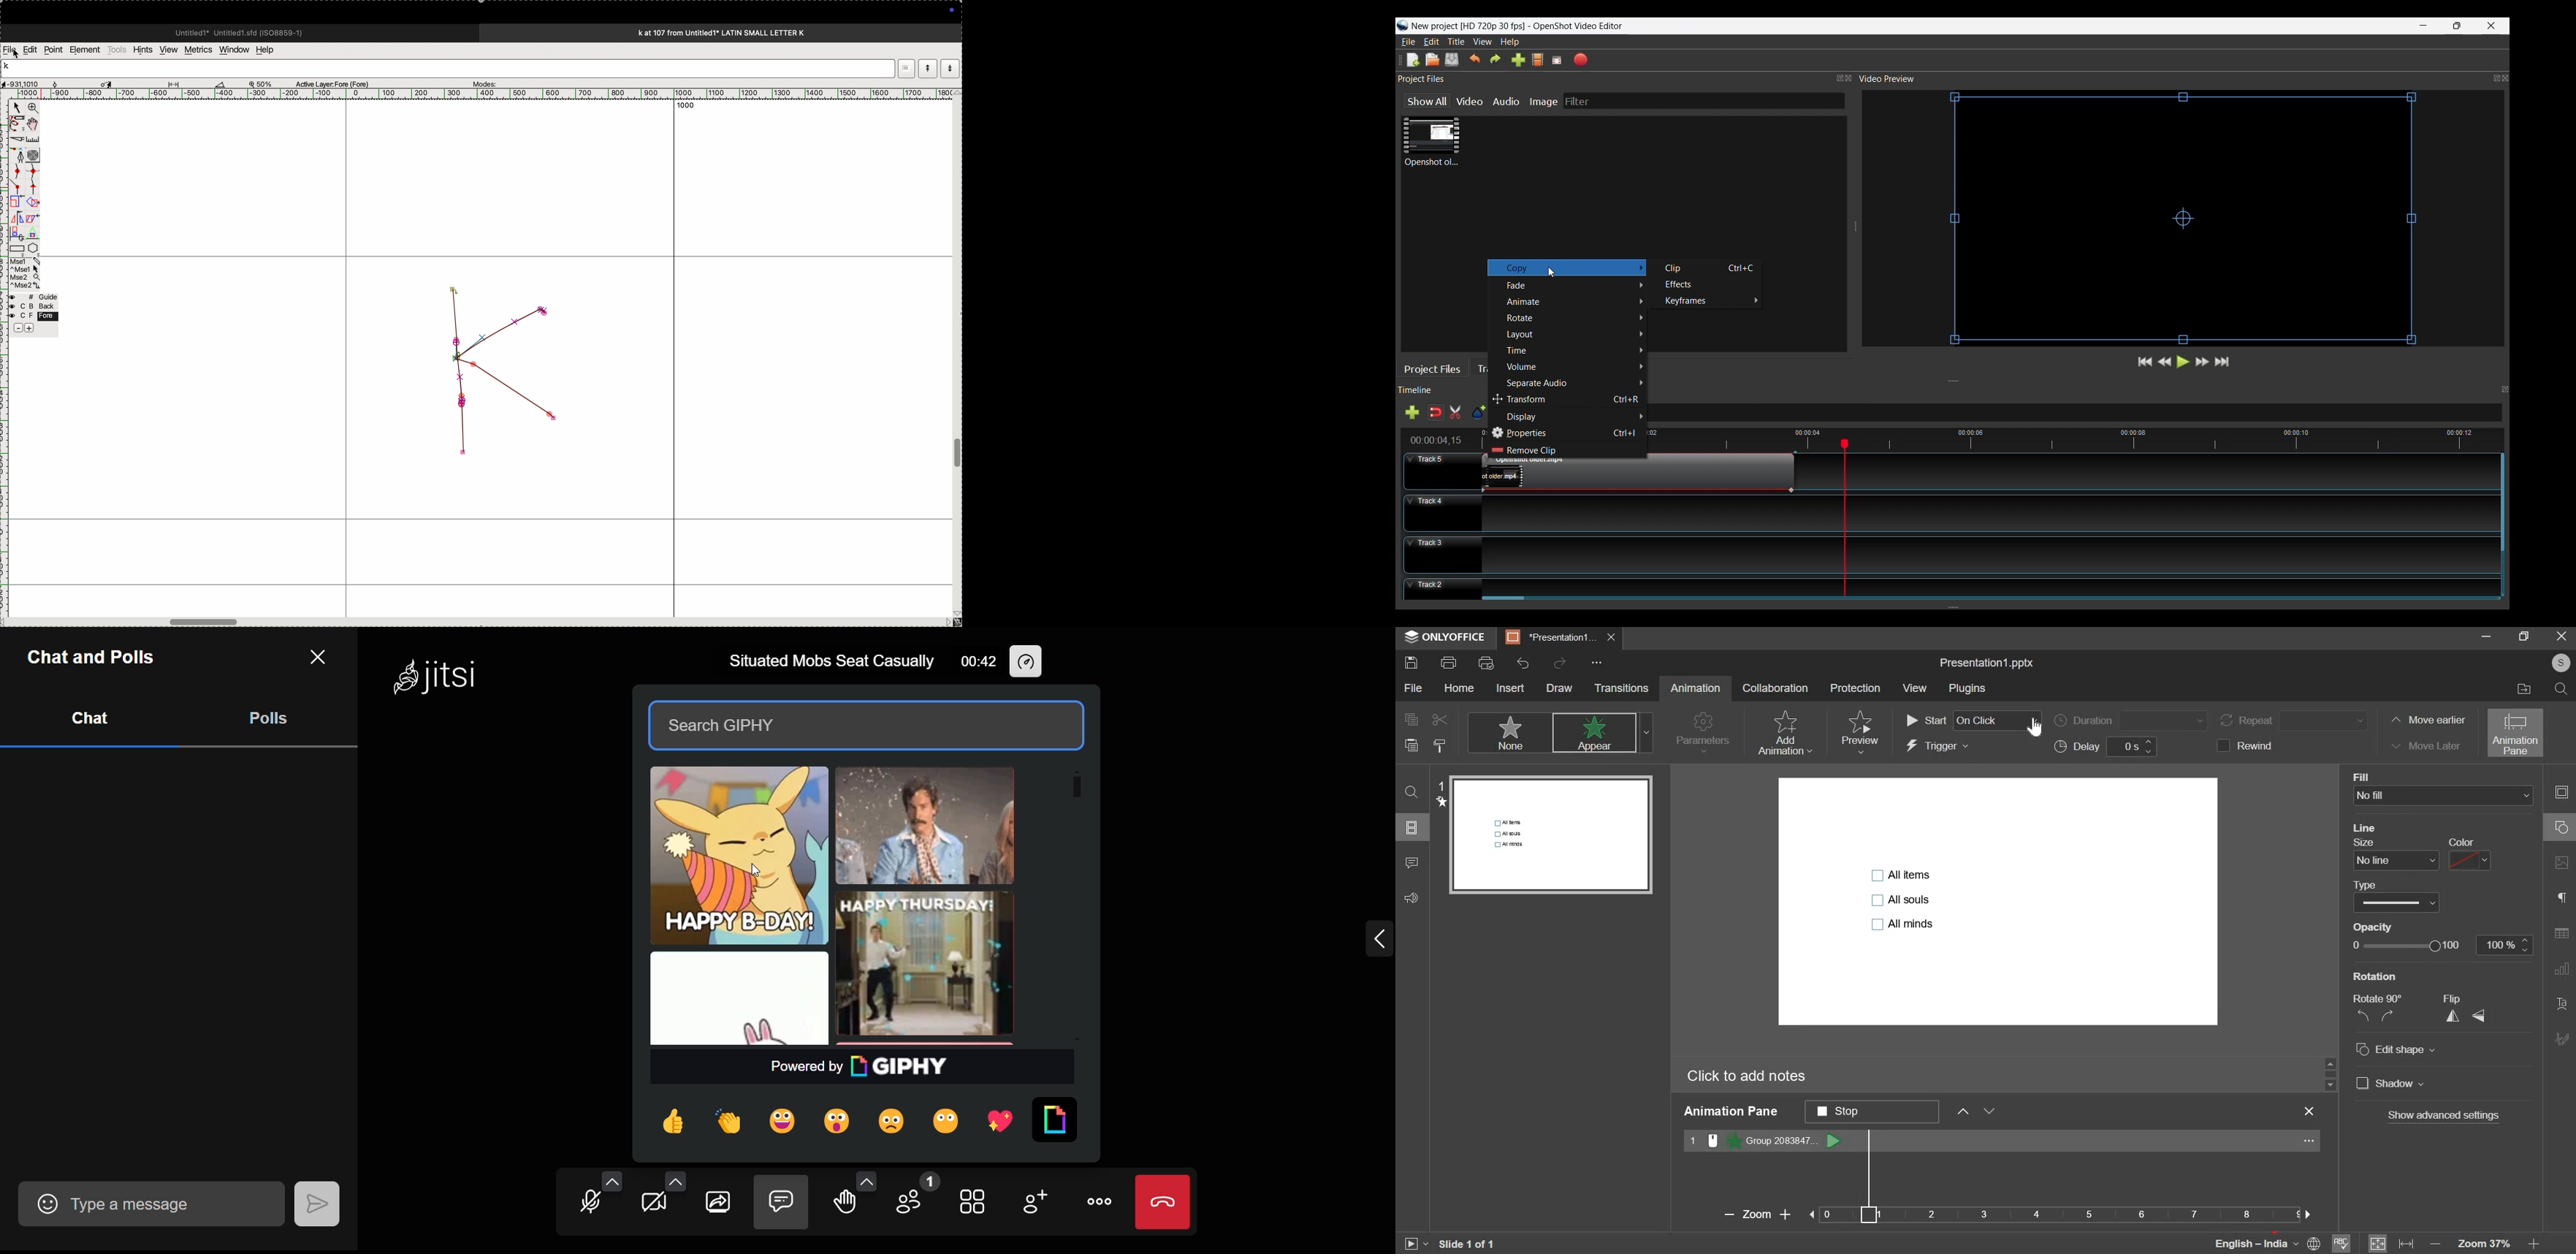  I want to click on mirror, so click(16, 225).